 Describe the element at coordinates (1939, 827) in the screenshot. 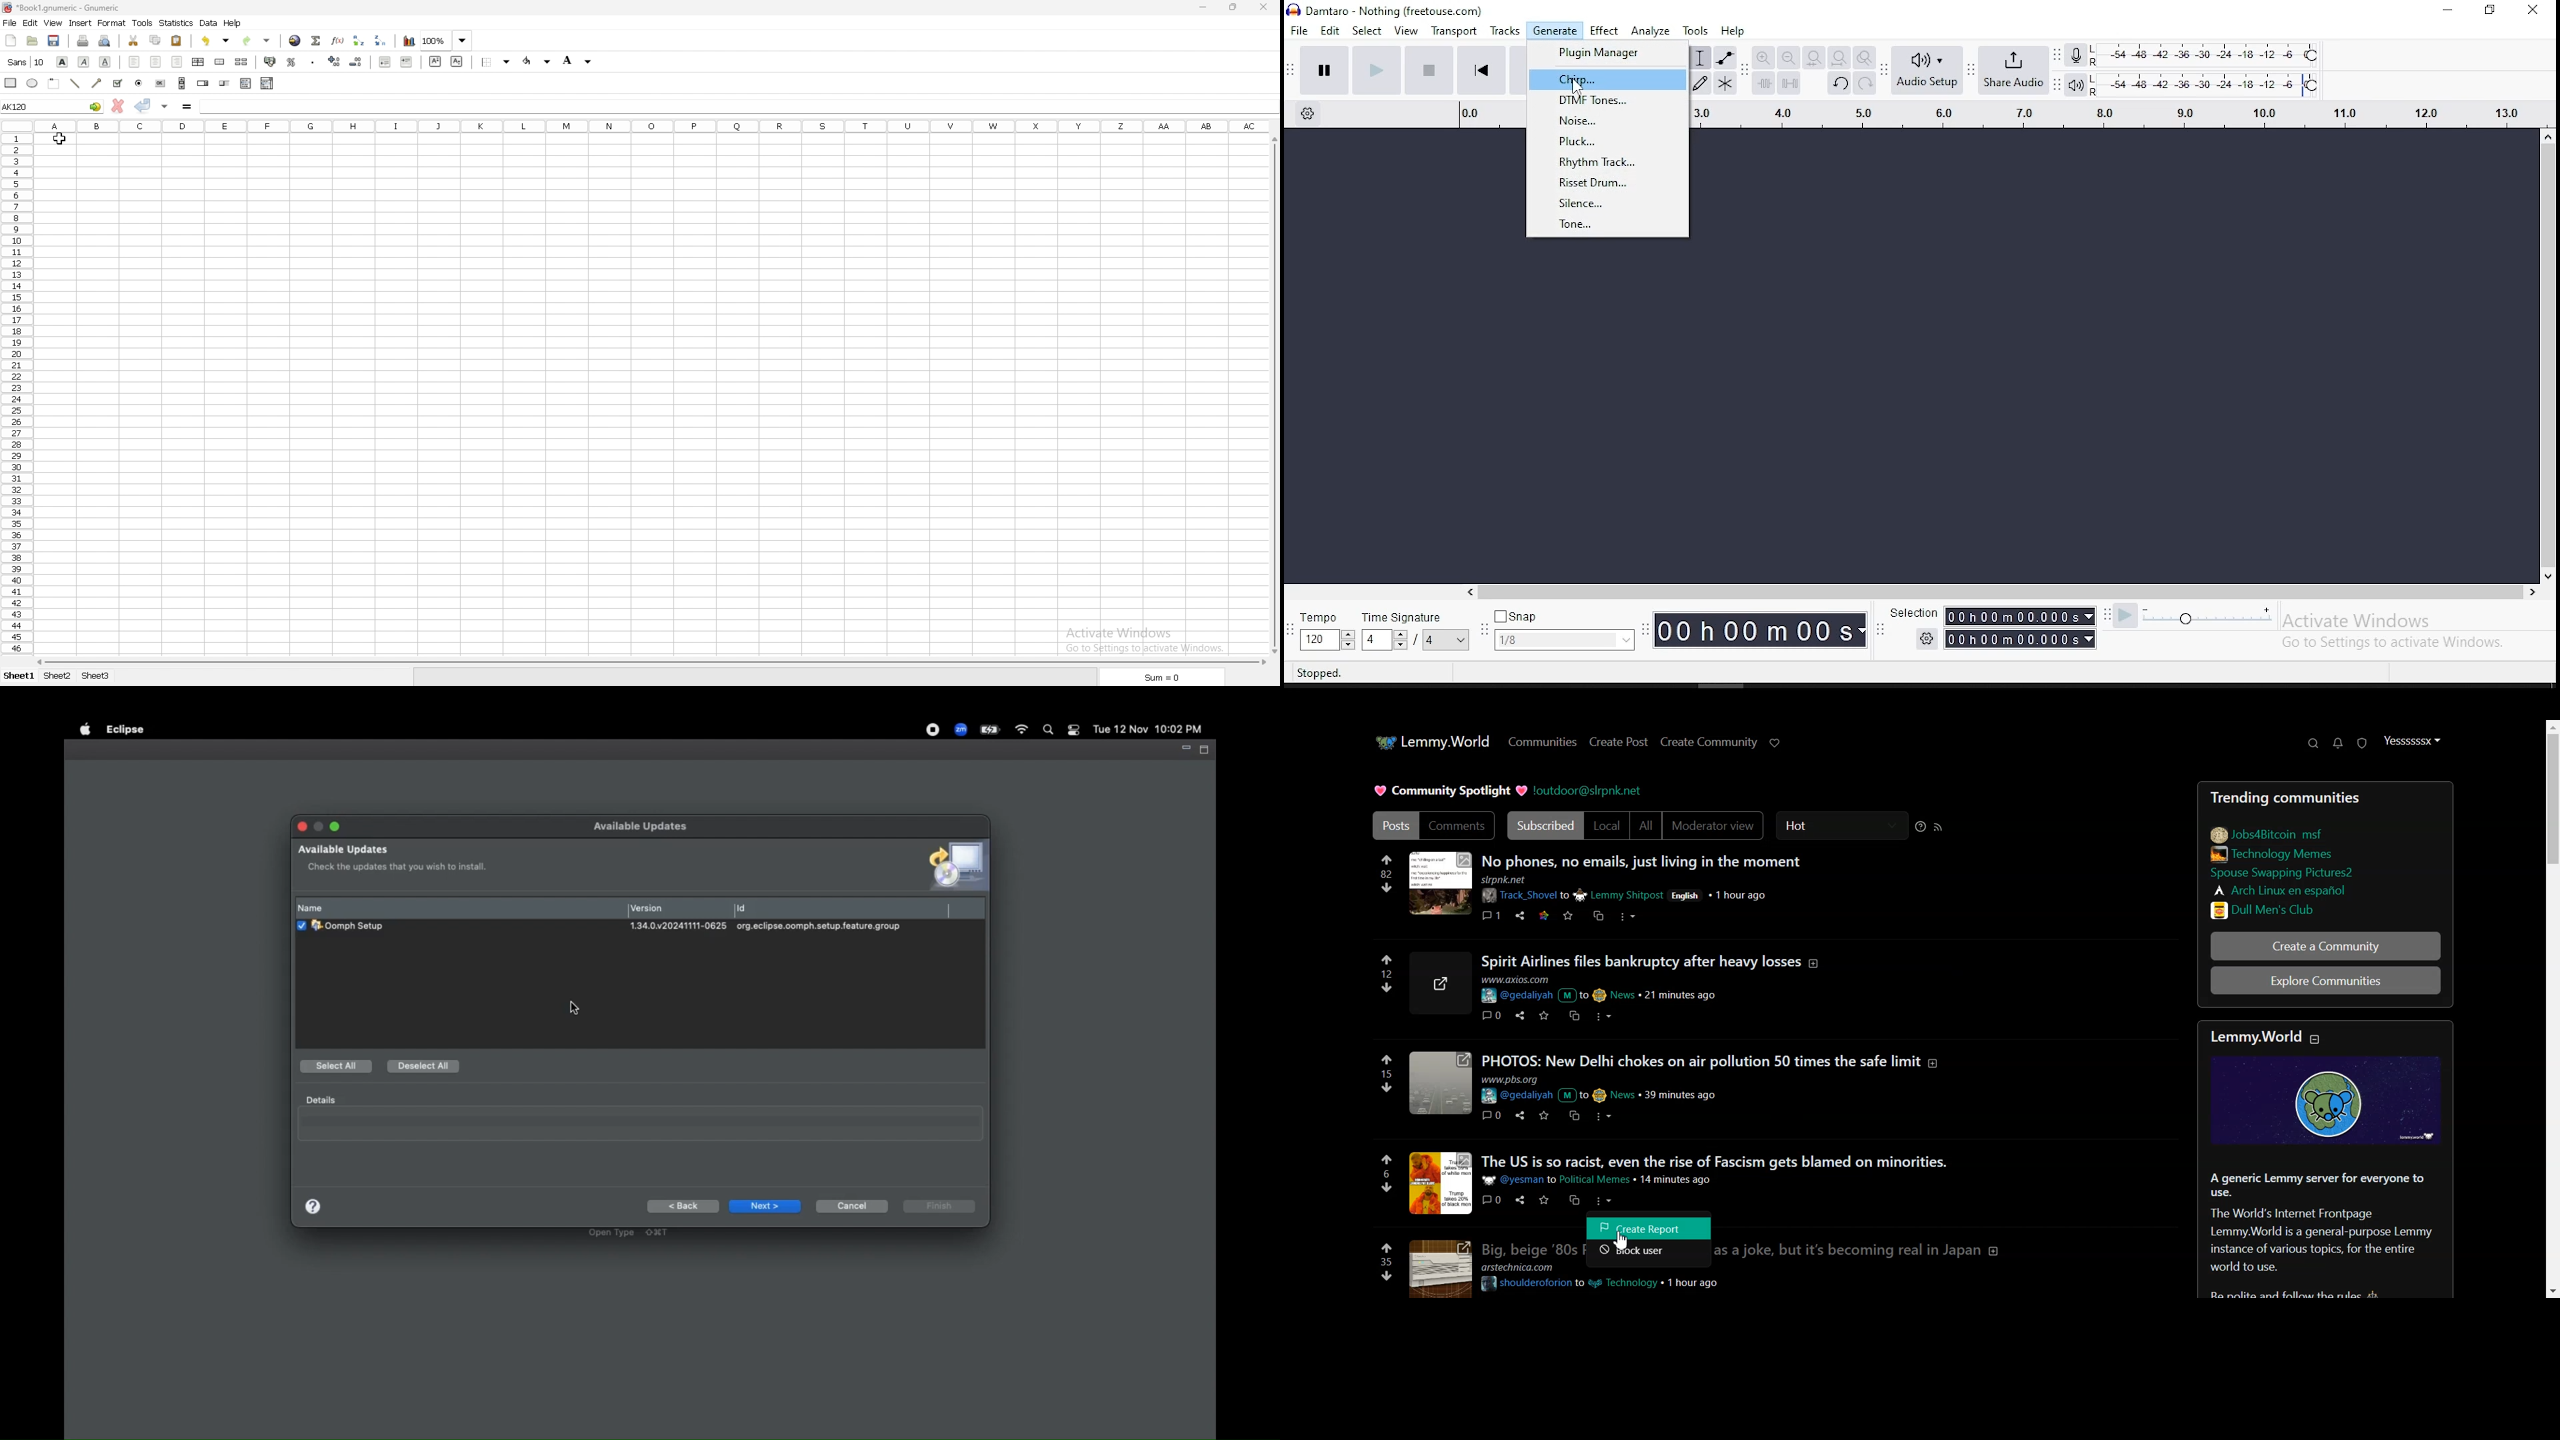

I see `RSS` at that location.